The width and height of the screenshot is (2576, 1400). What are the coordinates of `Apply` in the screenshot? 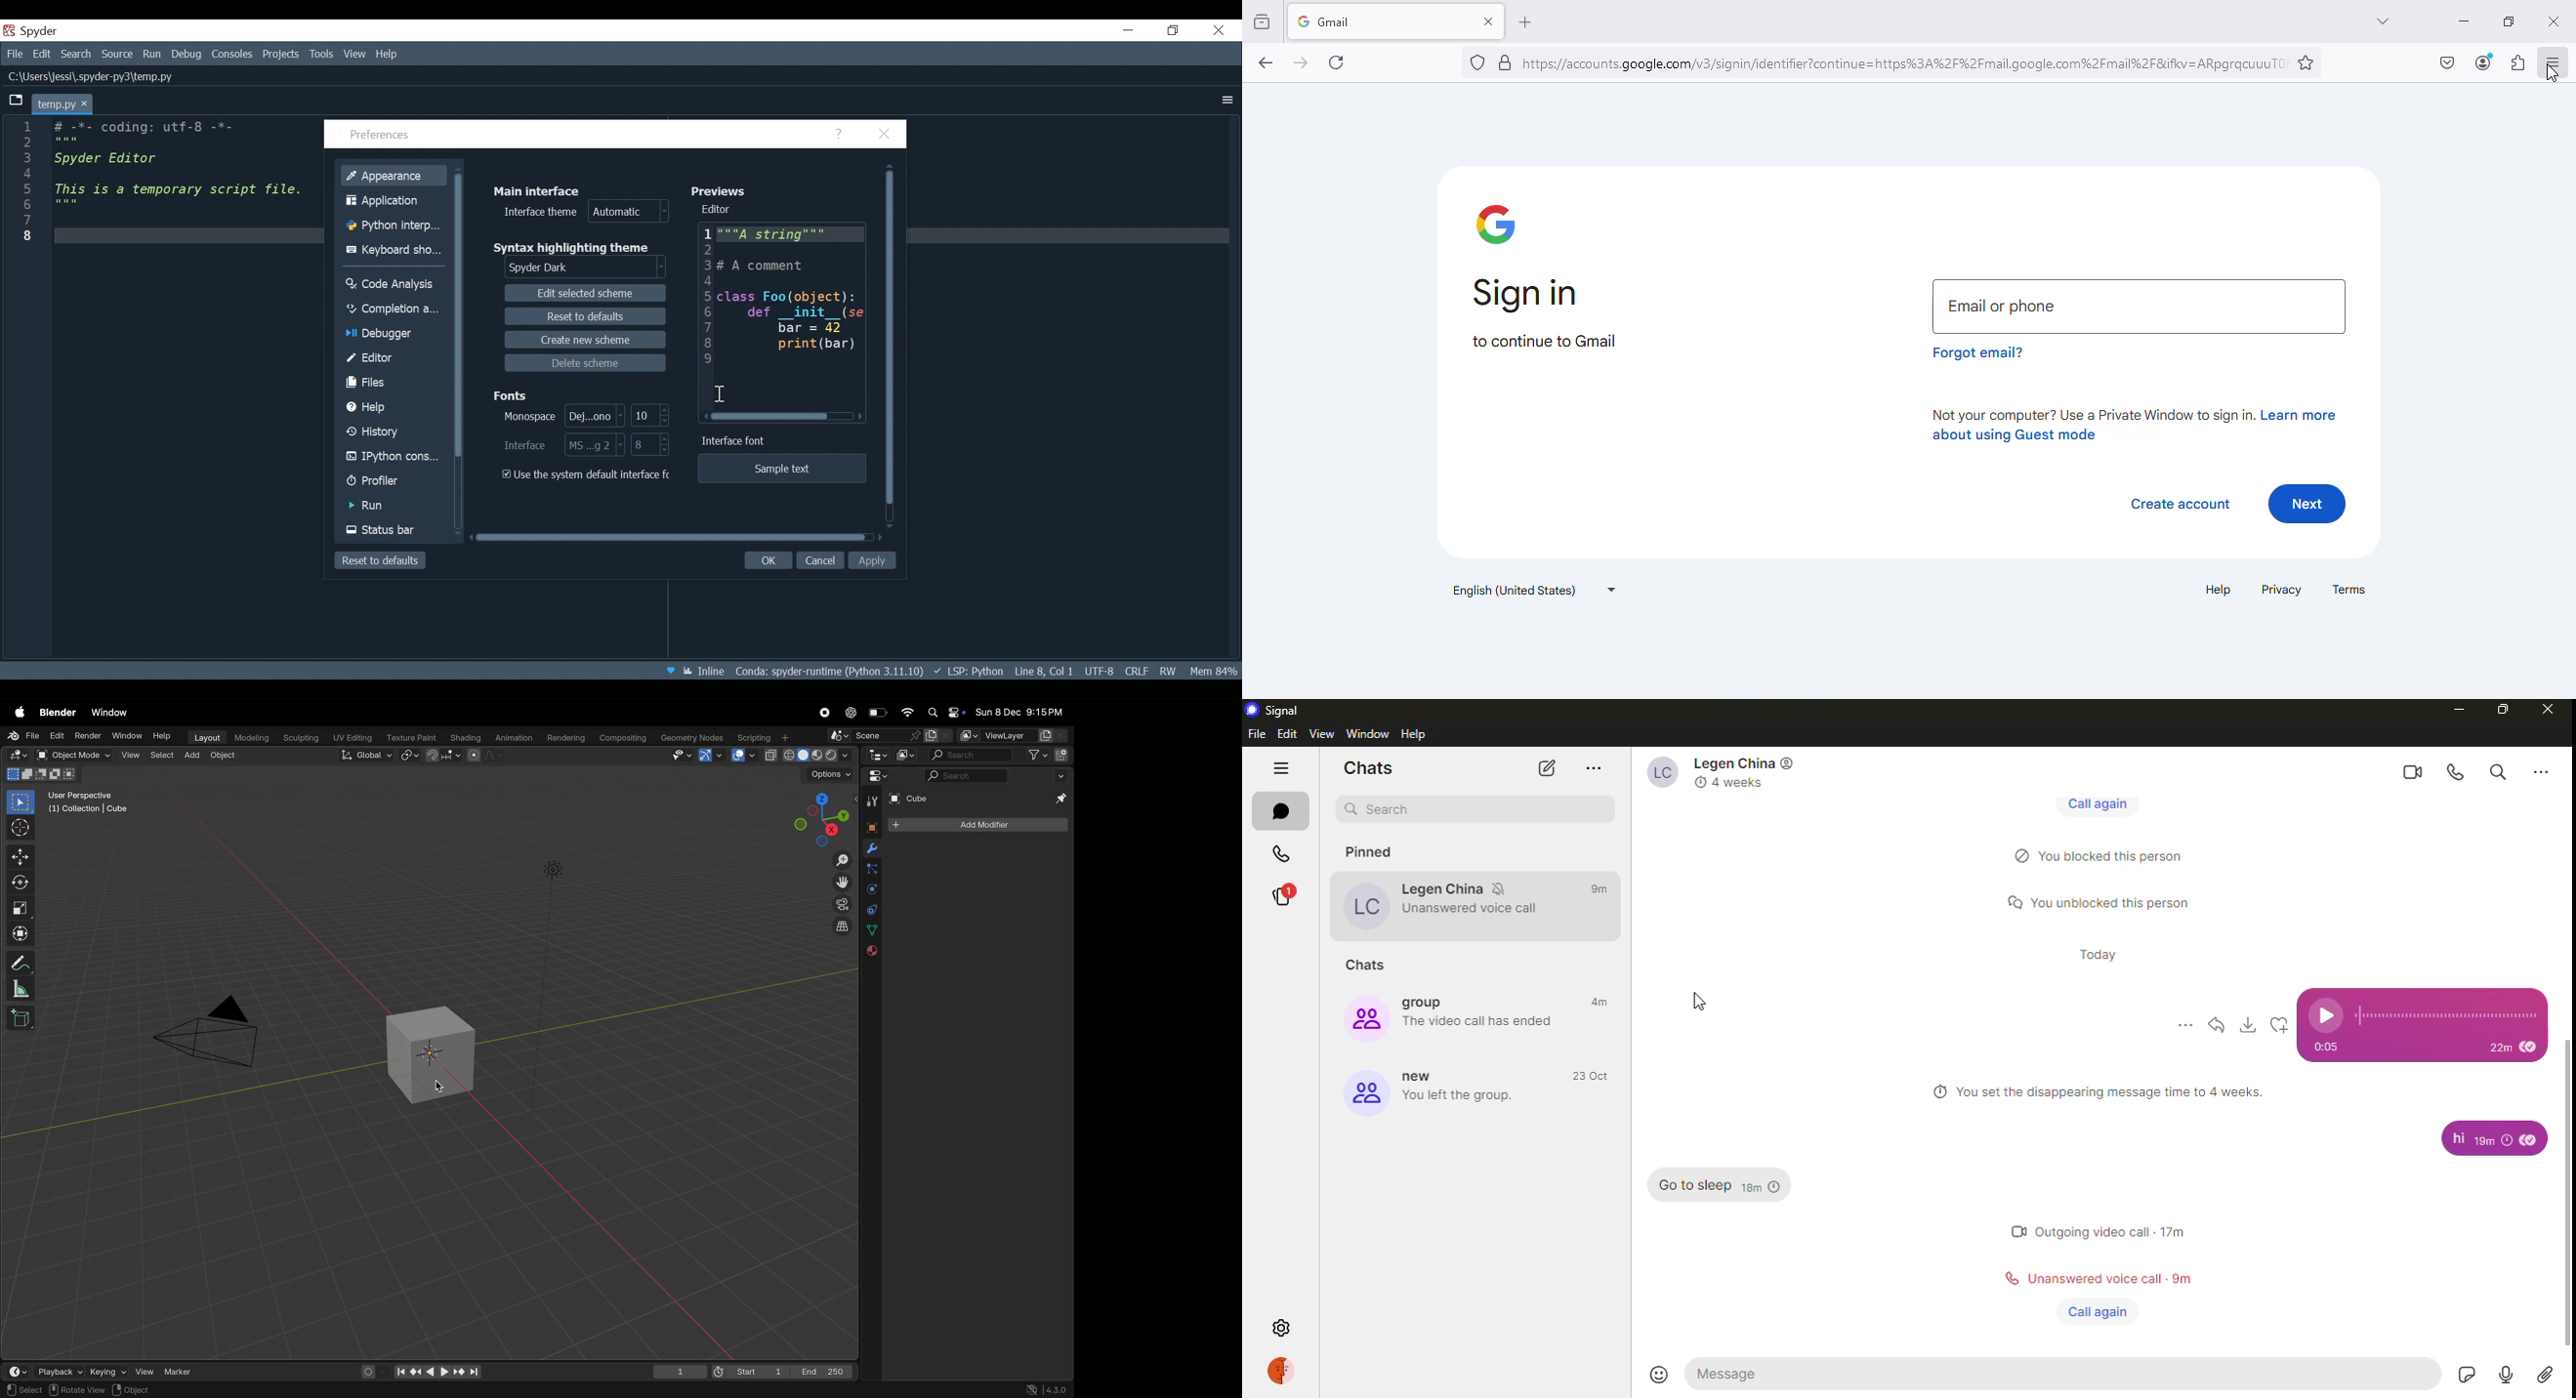 It's located at (875, 560).